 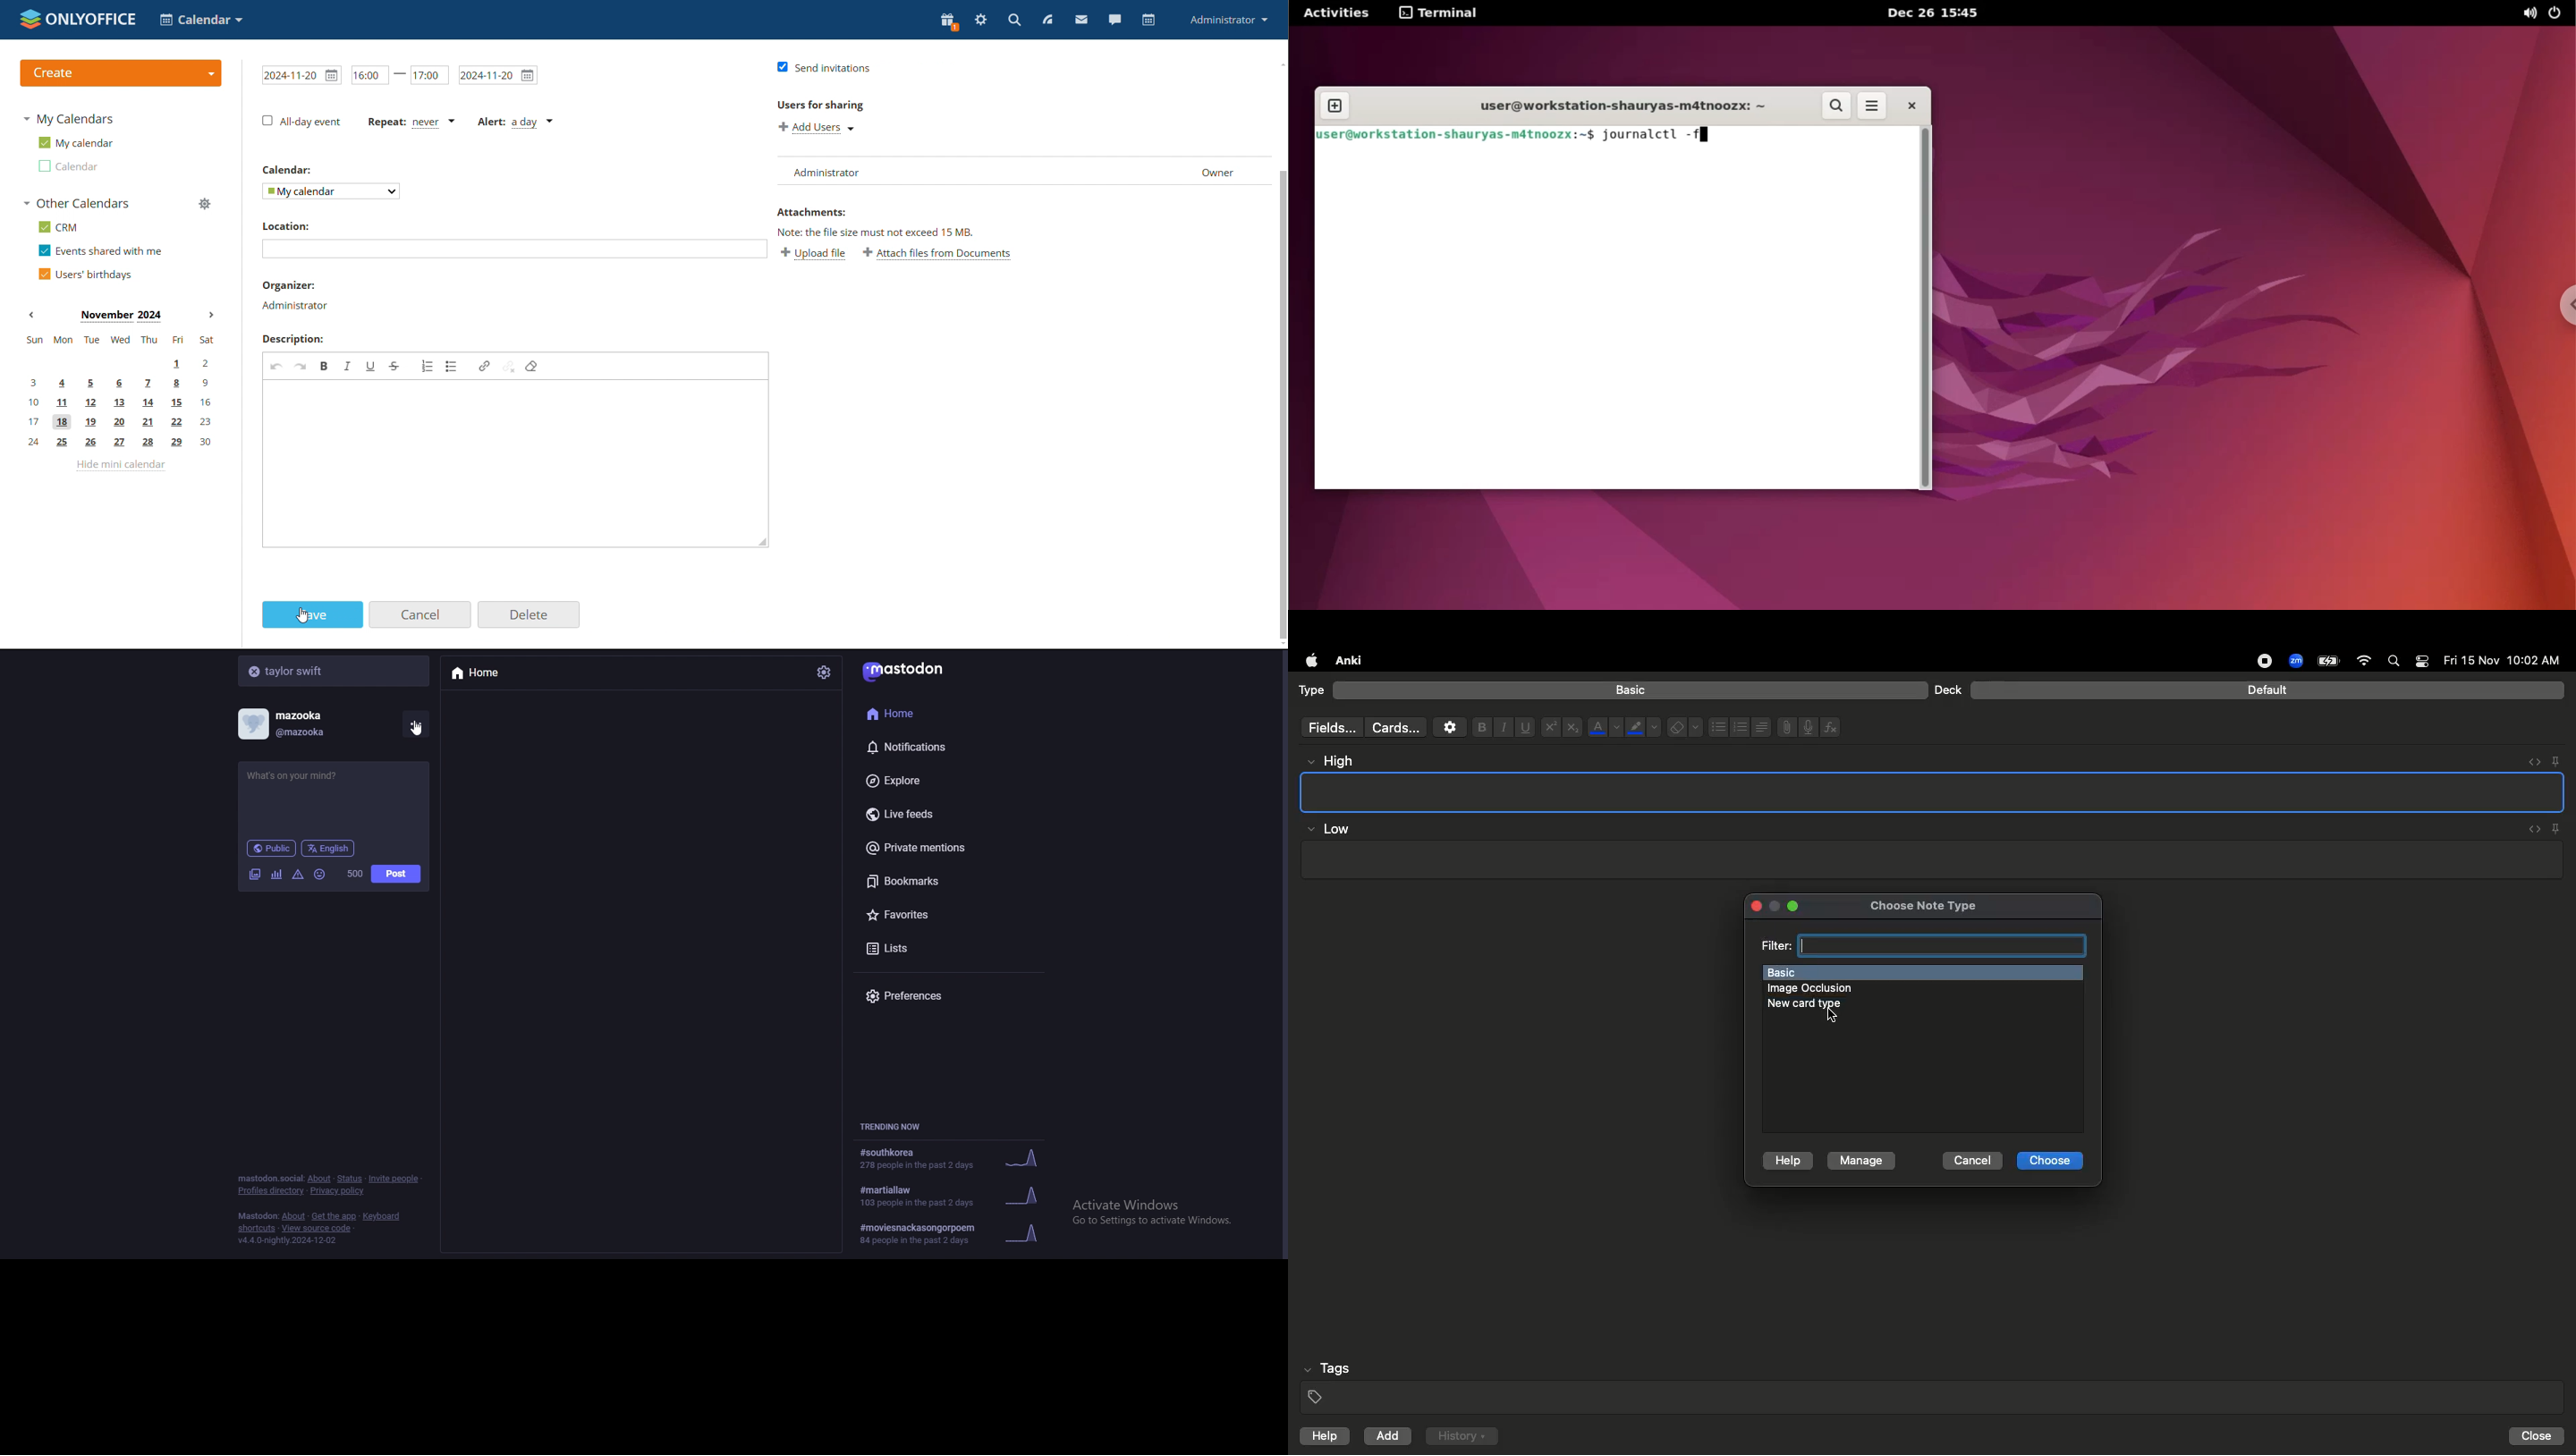 I want to click on home, so click(x=482, y=672).